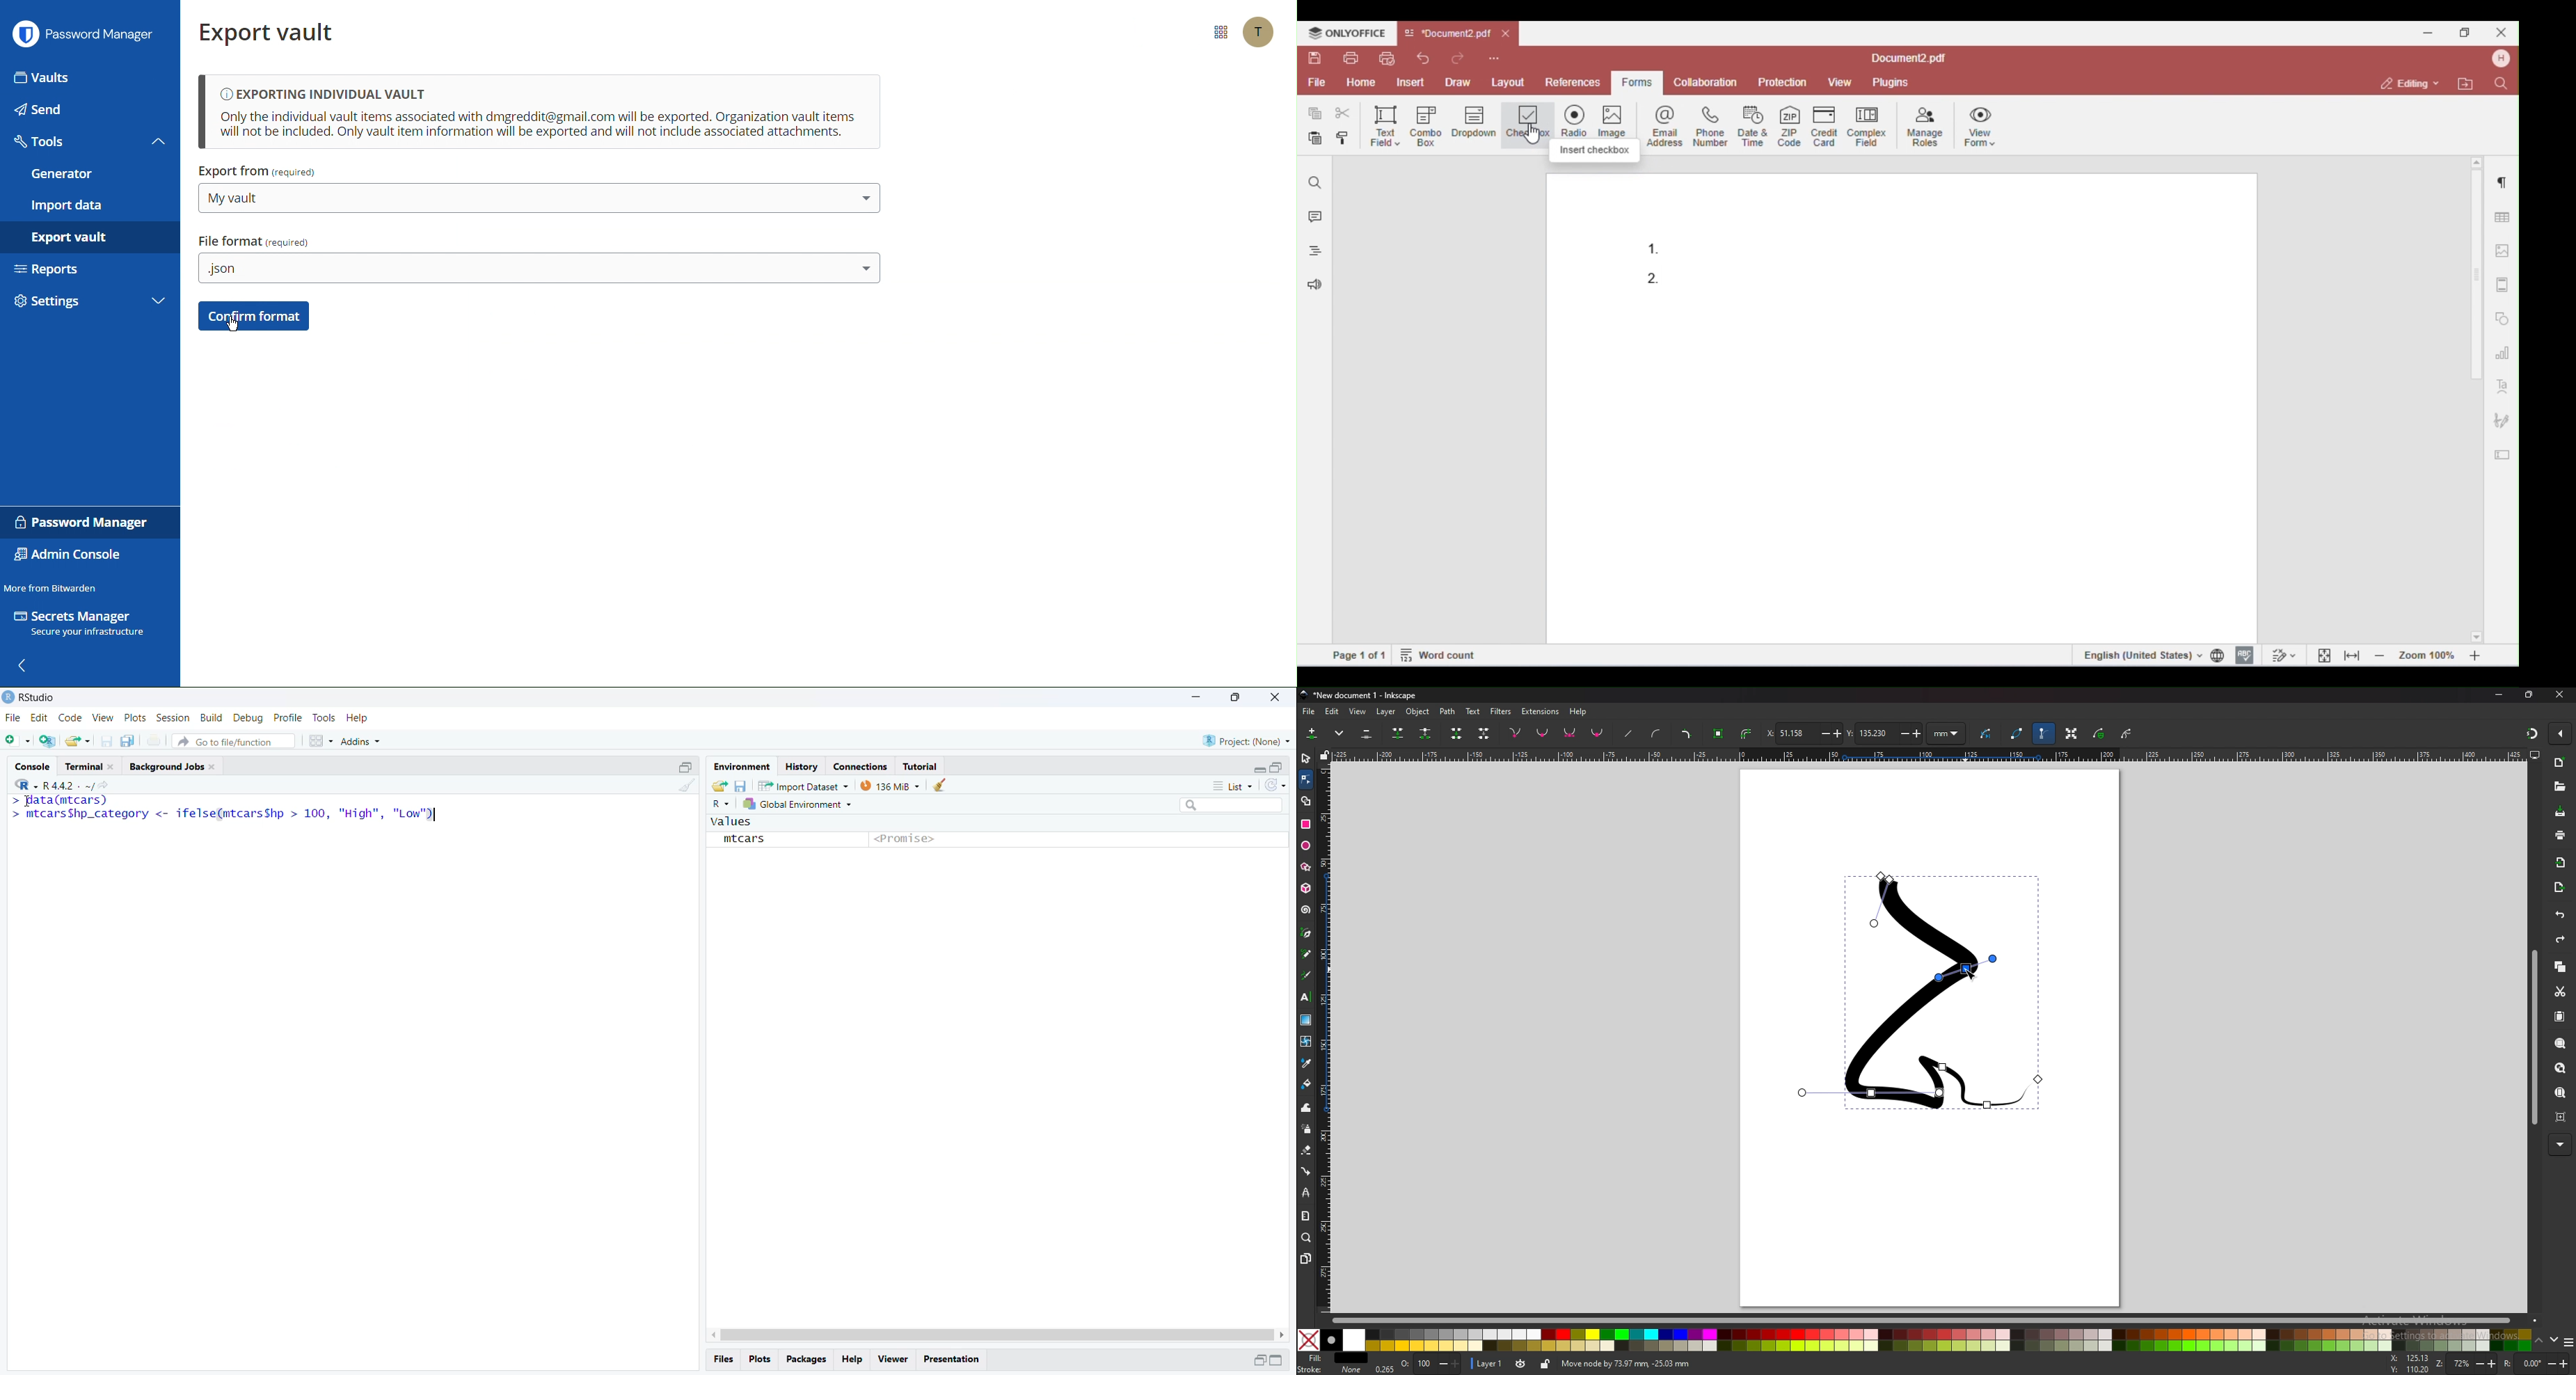  What do you see at coordinates (923, 766) in the screenshot?
I see `Tutorial` at bounding box center [923, 766].